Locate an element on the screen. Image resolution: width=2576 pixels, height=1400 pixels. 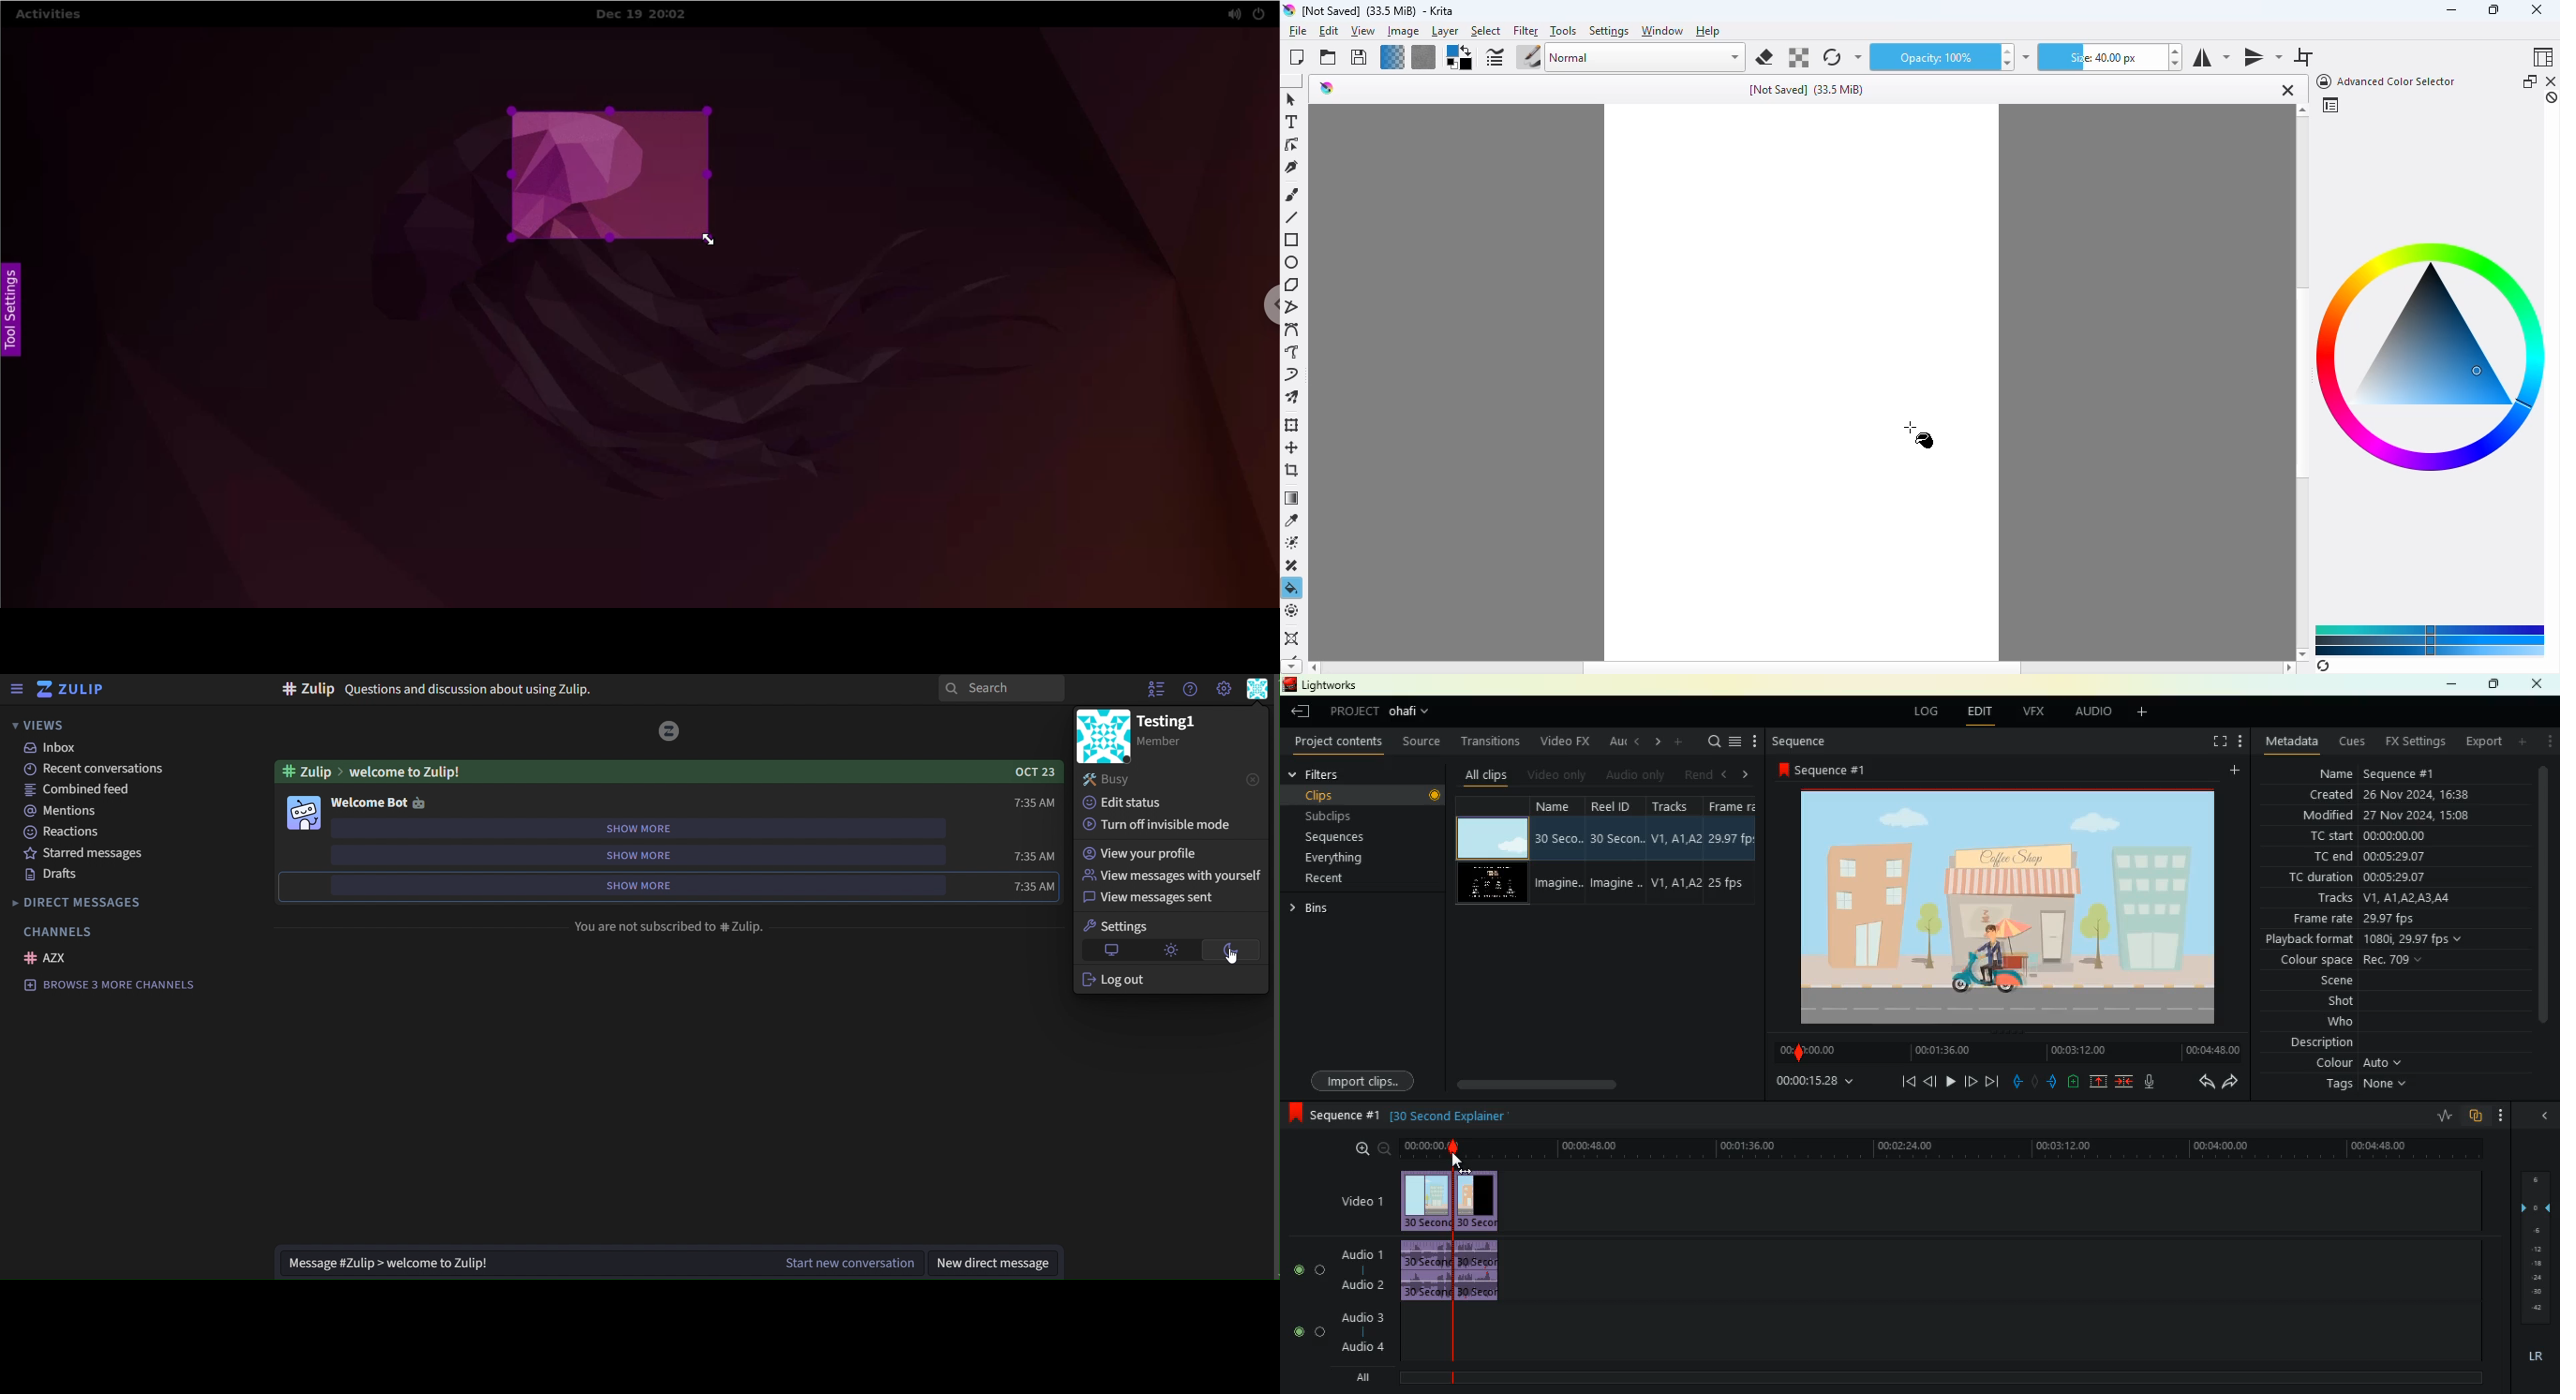
close is located at coordinates (2285, 90).